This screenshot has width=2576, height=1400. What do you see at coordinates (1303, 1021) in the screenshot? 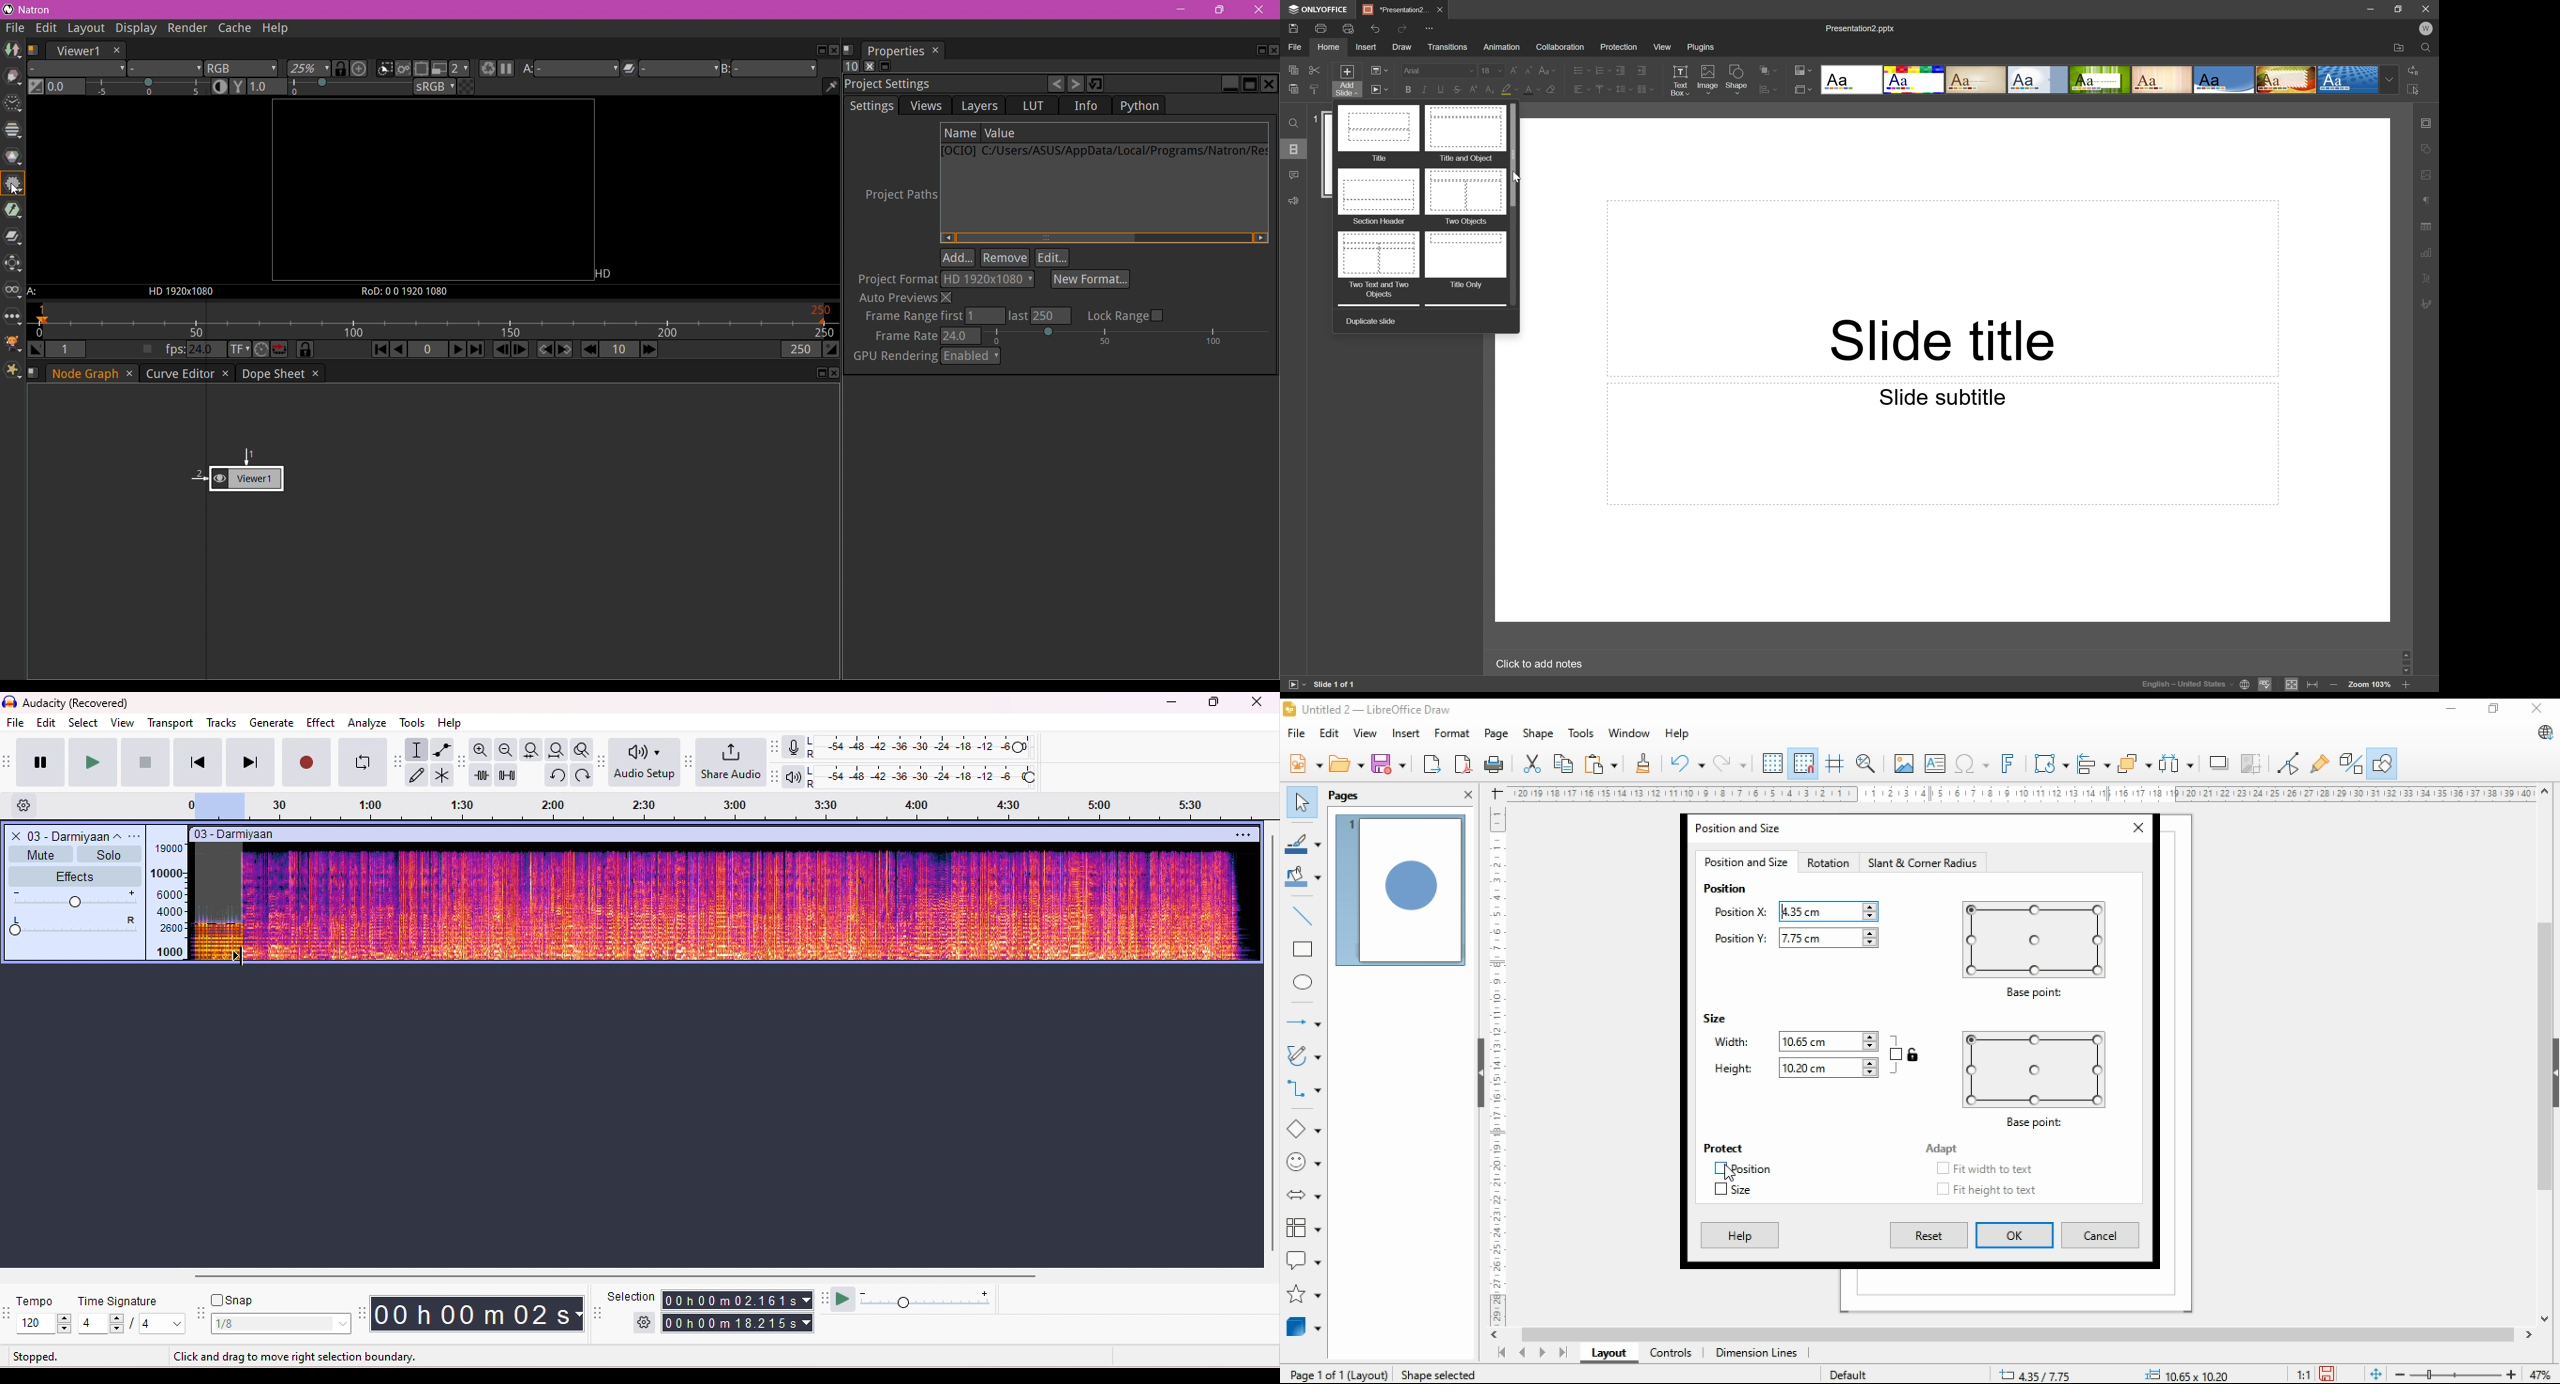
I see `lines and arrows` at bounding box center [1303, 1021].